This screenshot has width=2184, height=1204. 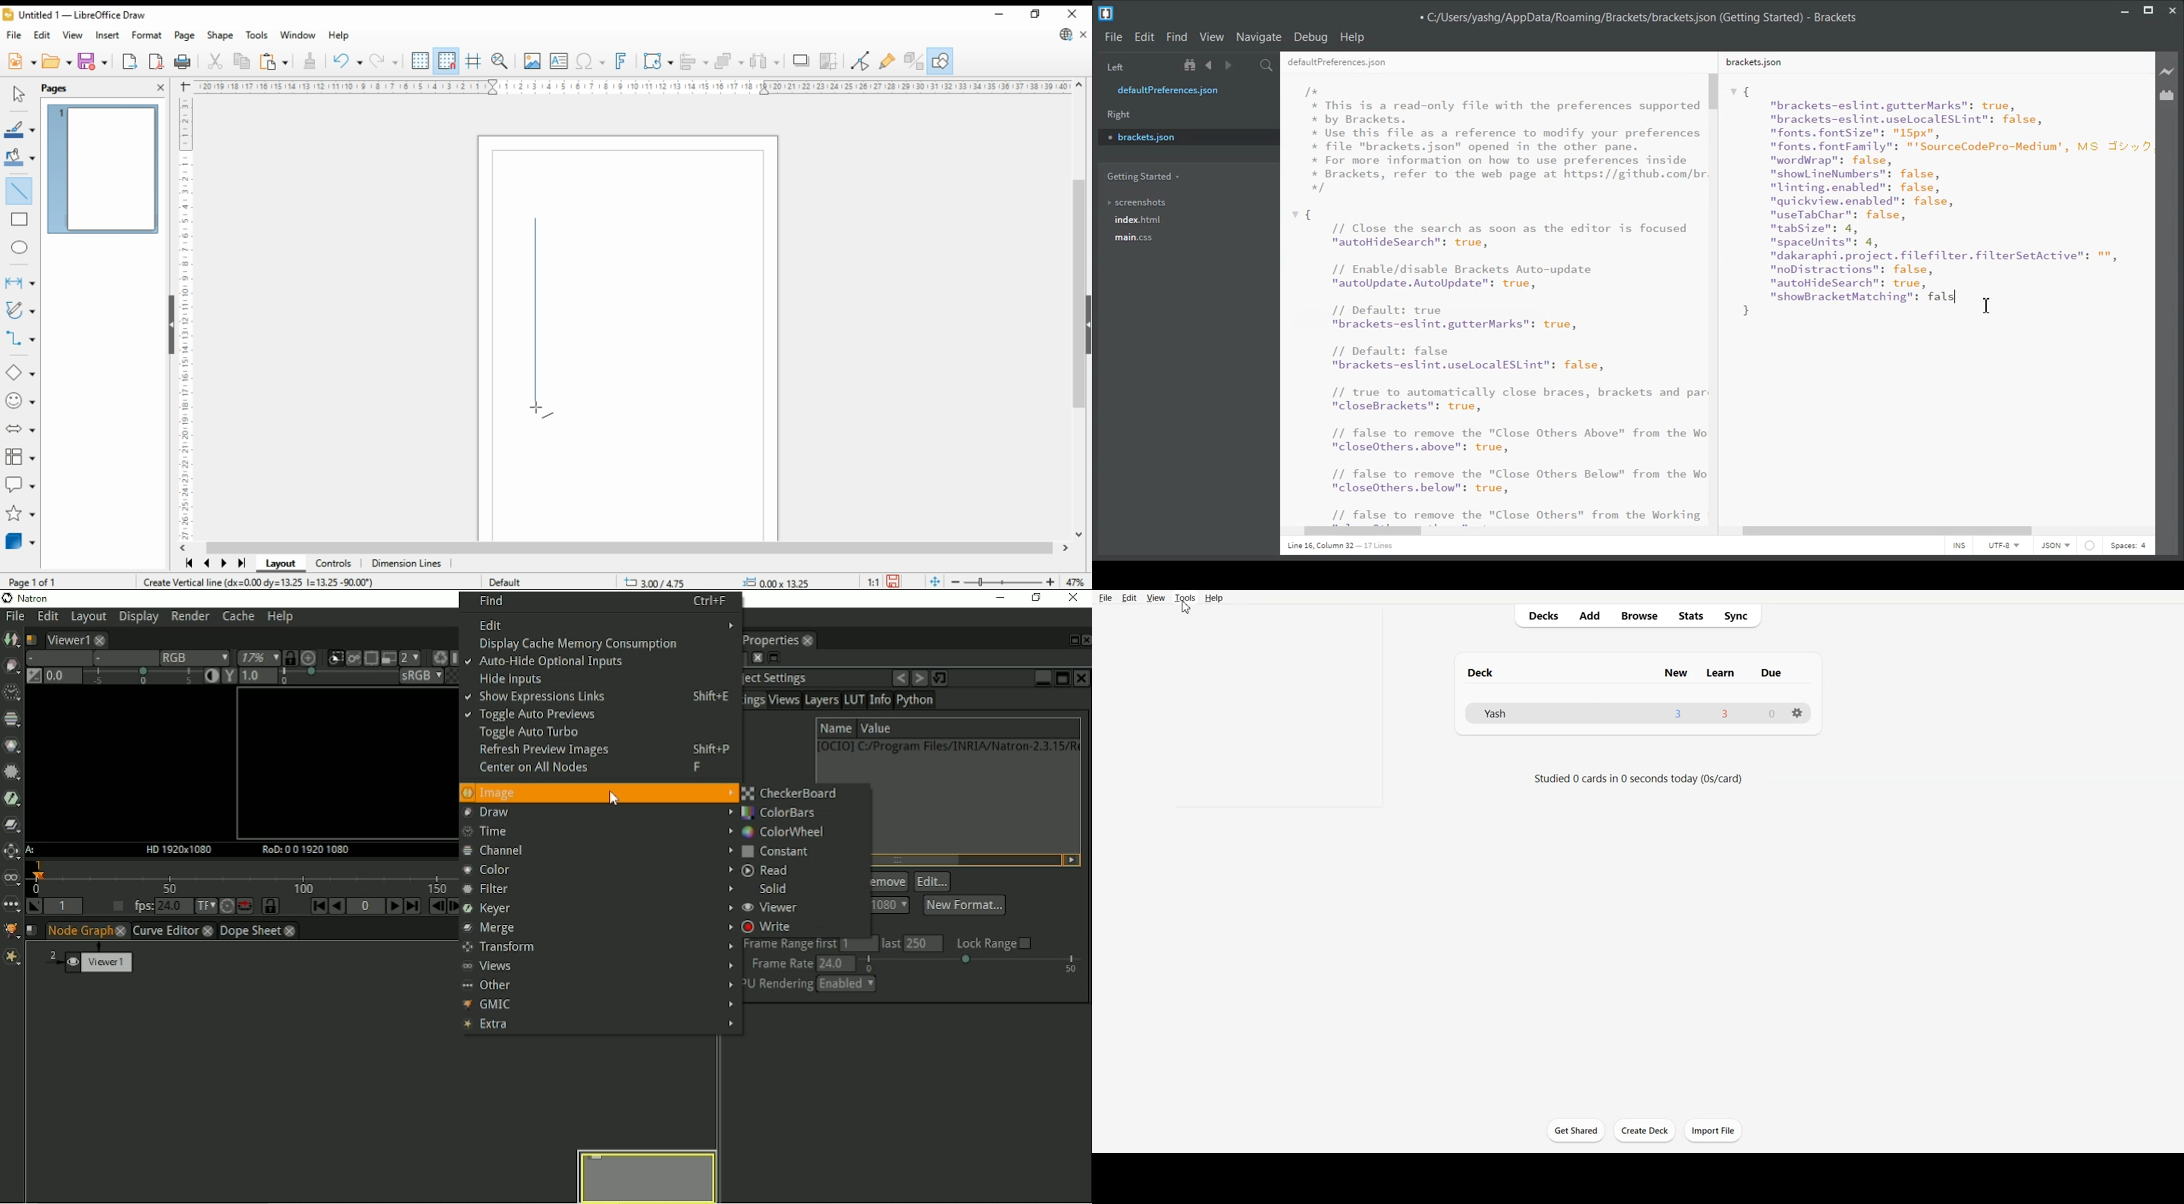 What do you see at coordinates (1119, 115) in the screenshot?
I see `Right` at bounding box center [1119, 115].